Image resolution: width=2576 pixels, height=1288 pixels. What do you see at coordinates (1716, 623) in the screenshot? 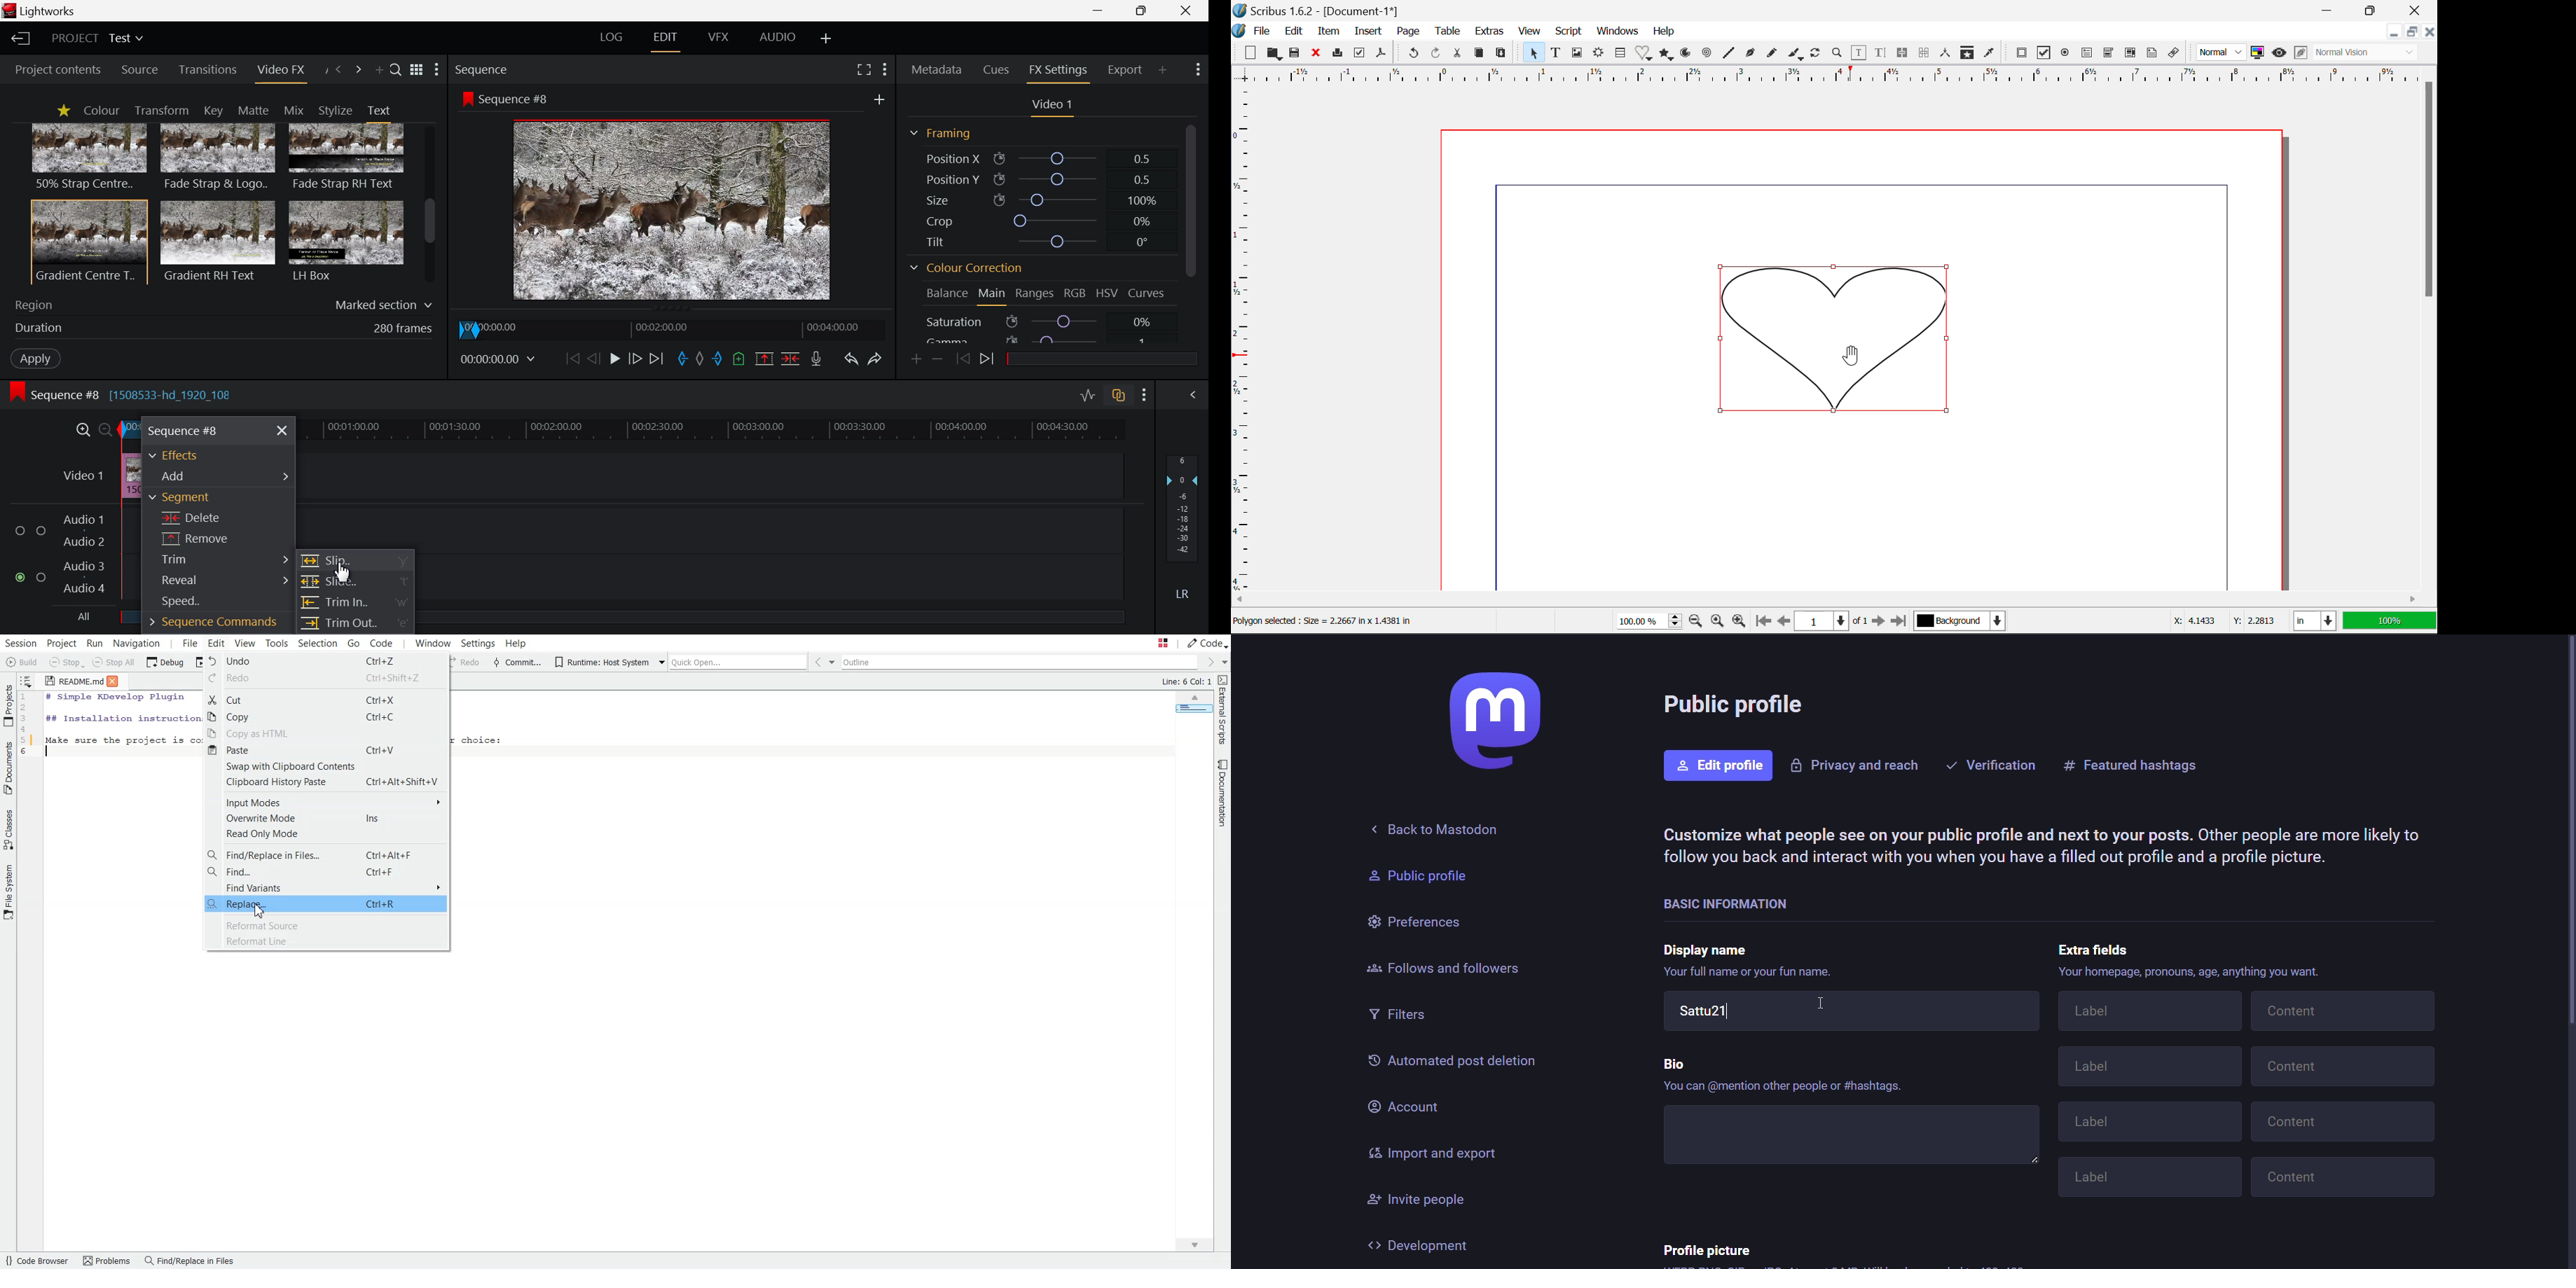
I see `Zoom to 100%` at bounding box center [1716, 623].